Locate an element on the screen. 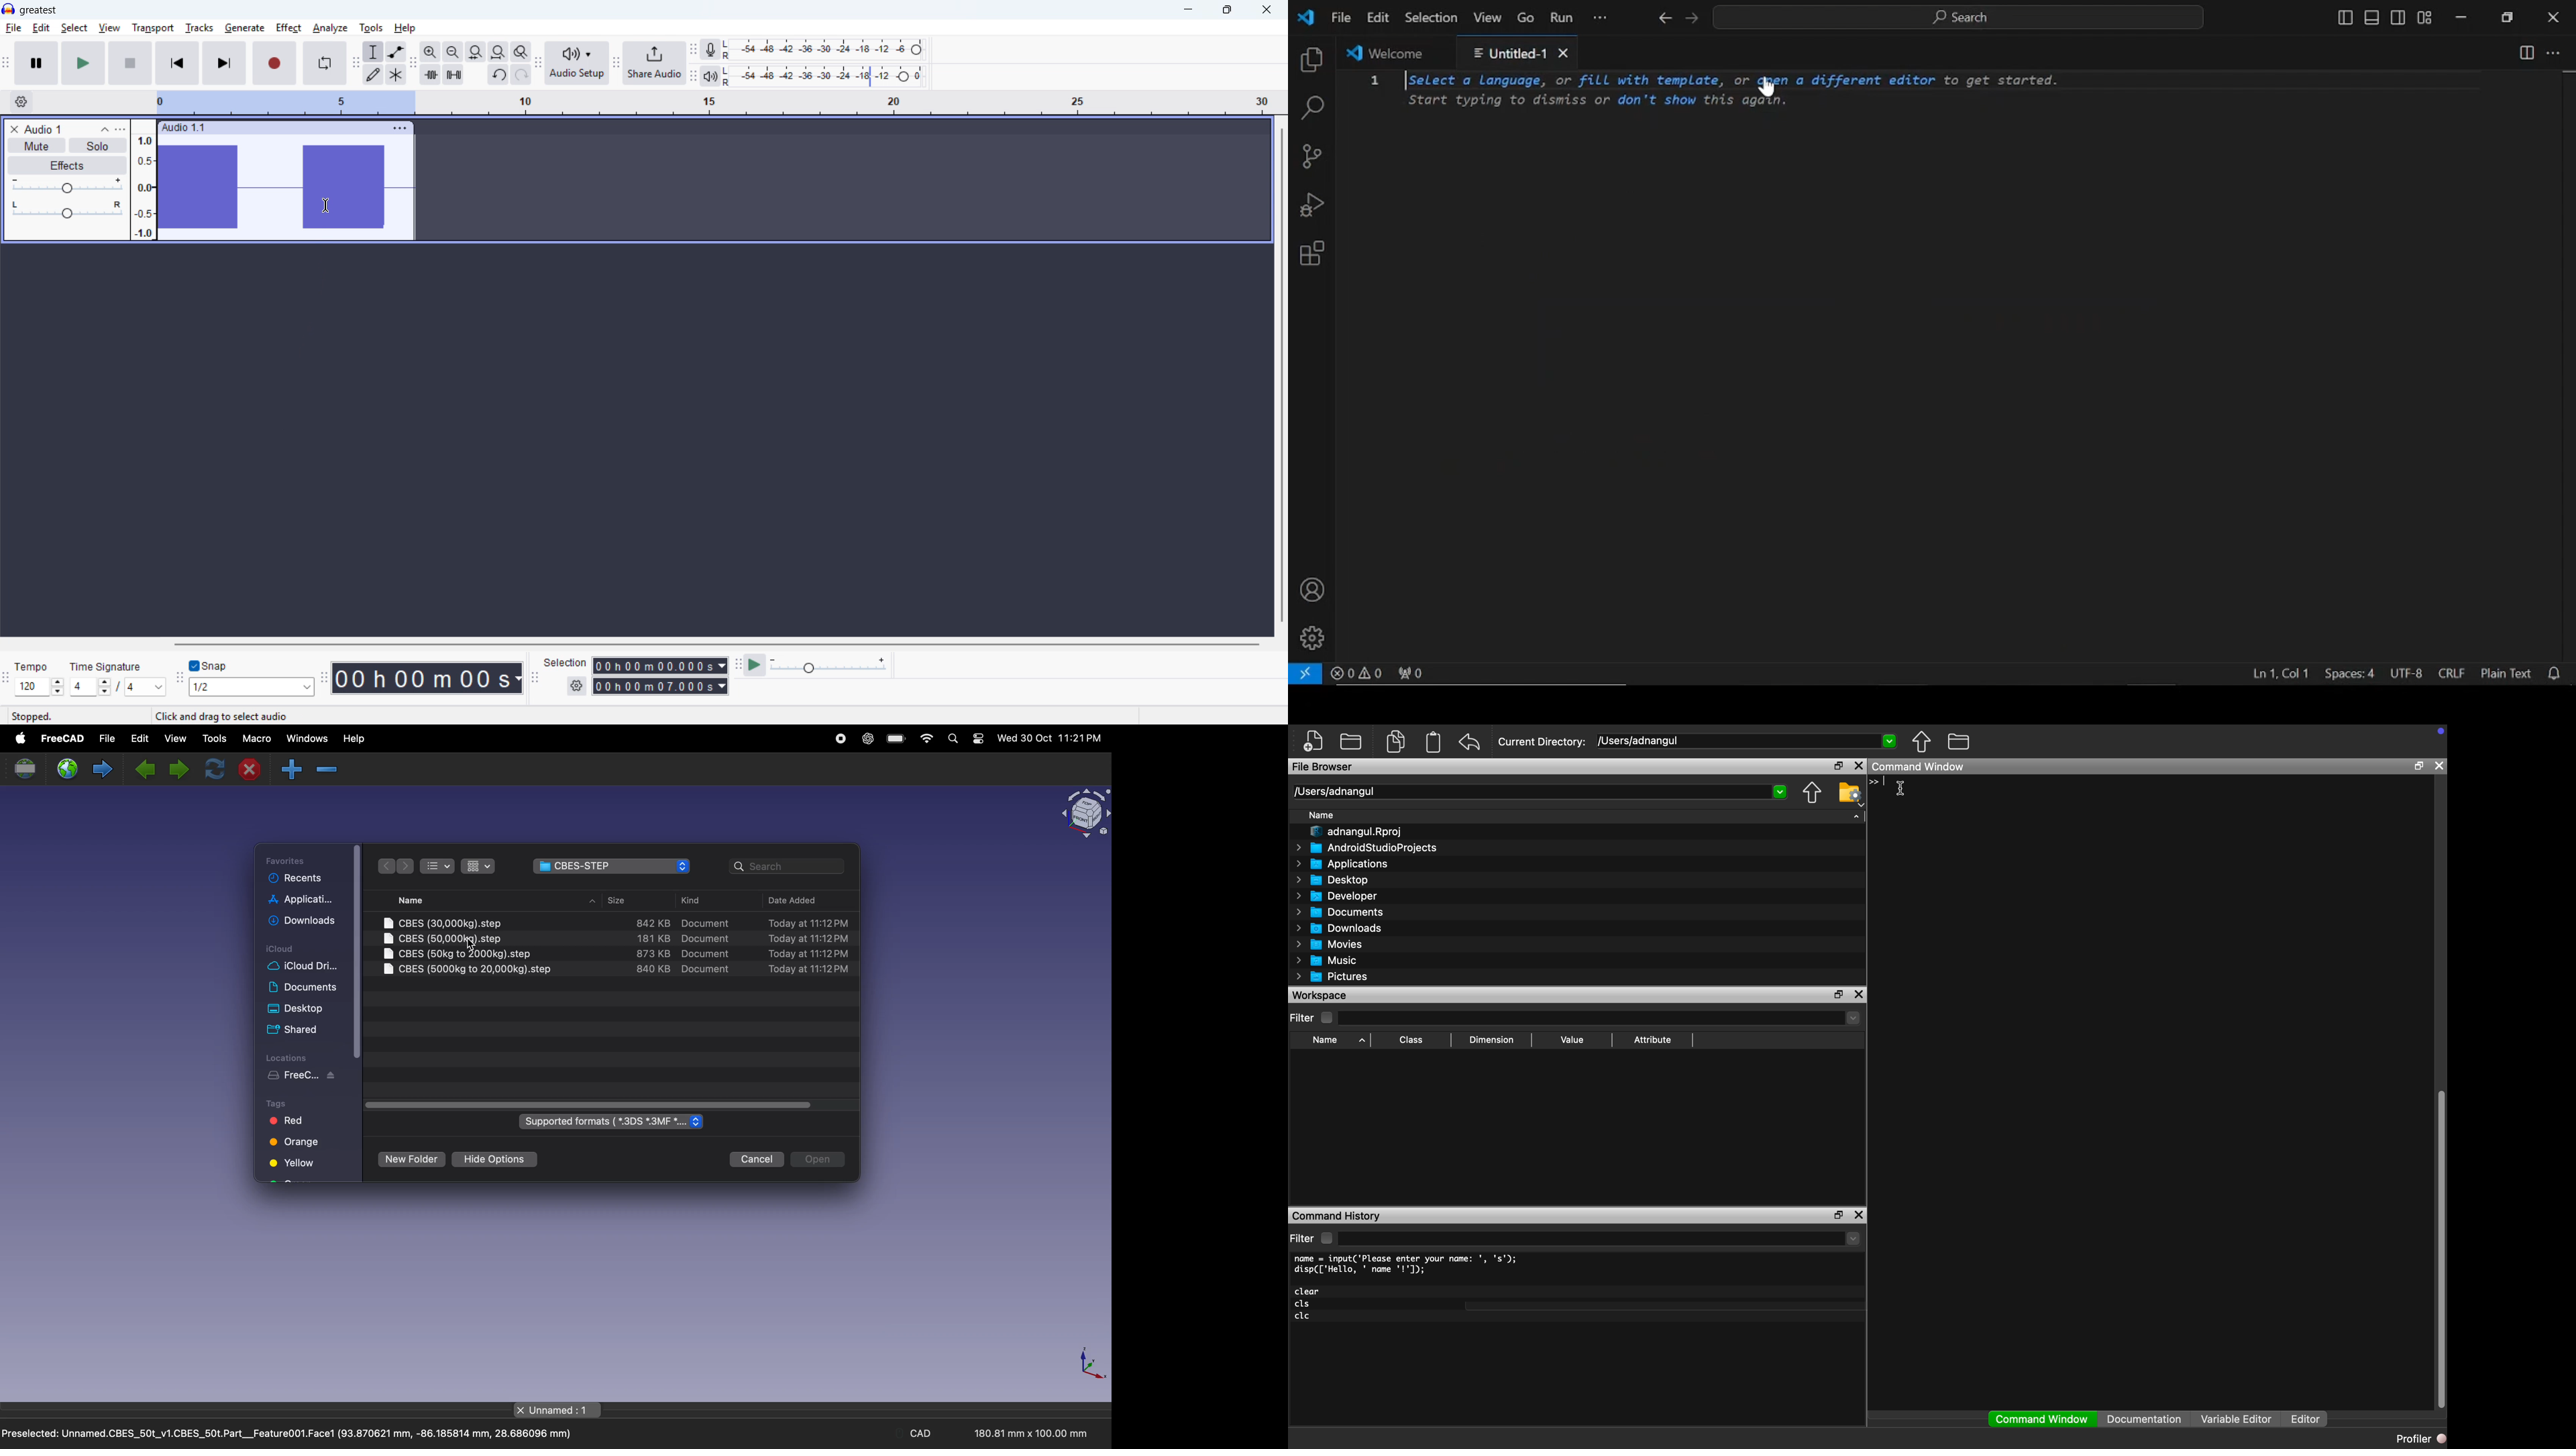 The height and width of the screenshot is (1456, 2576). help is located at coordinates (405, 28).